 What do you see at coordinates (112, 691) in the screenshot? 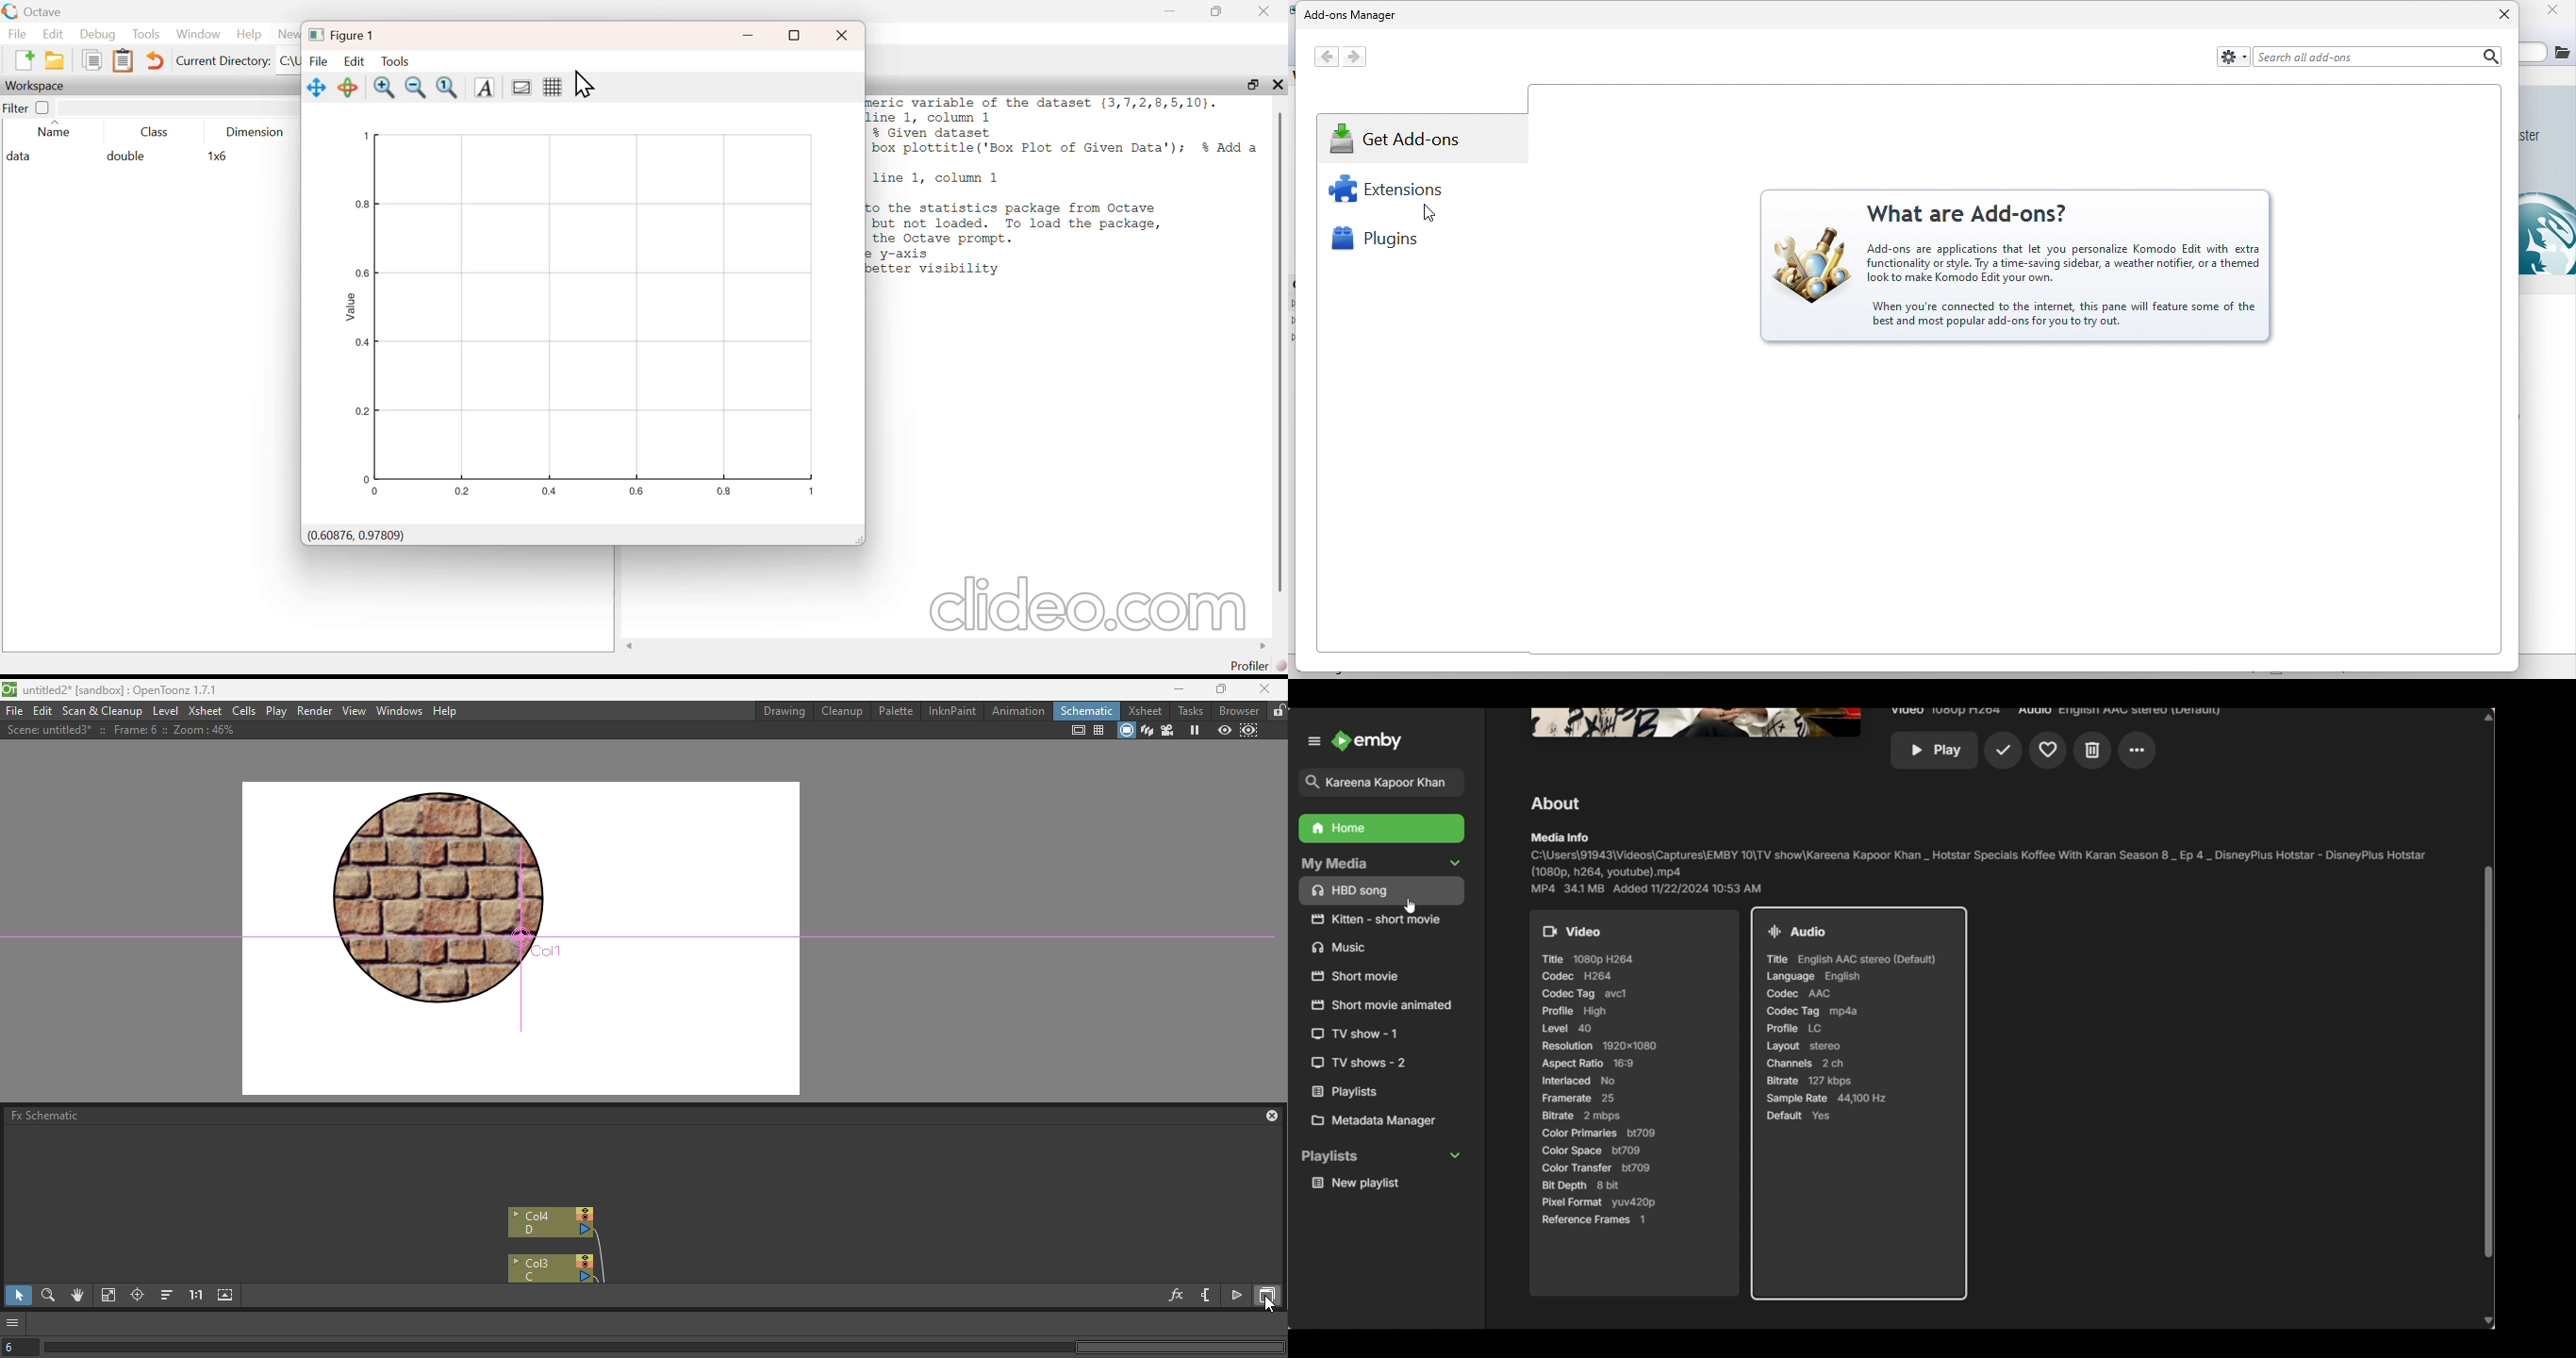
I see `untitled2* [sandbox]:OpenToonz 1.7.1` at bounding box center [112, 691].